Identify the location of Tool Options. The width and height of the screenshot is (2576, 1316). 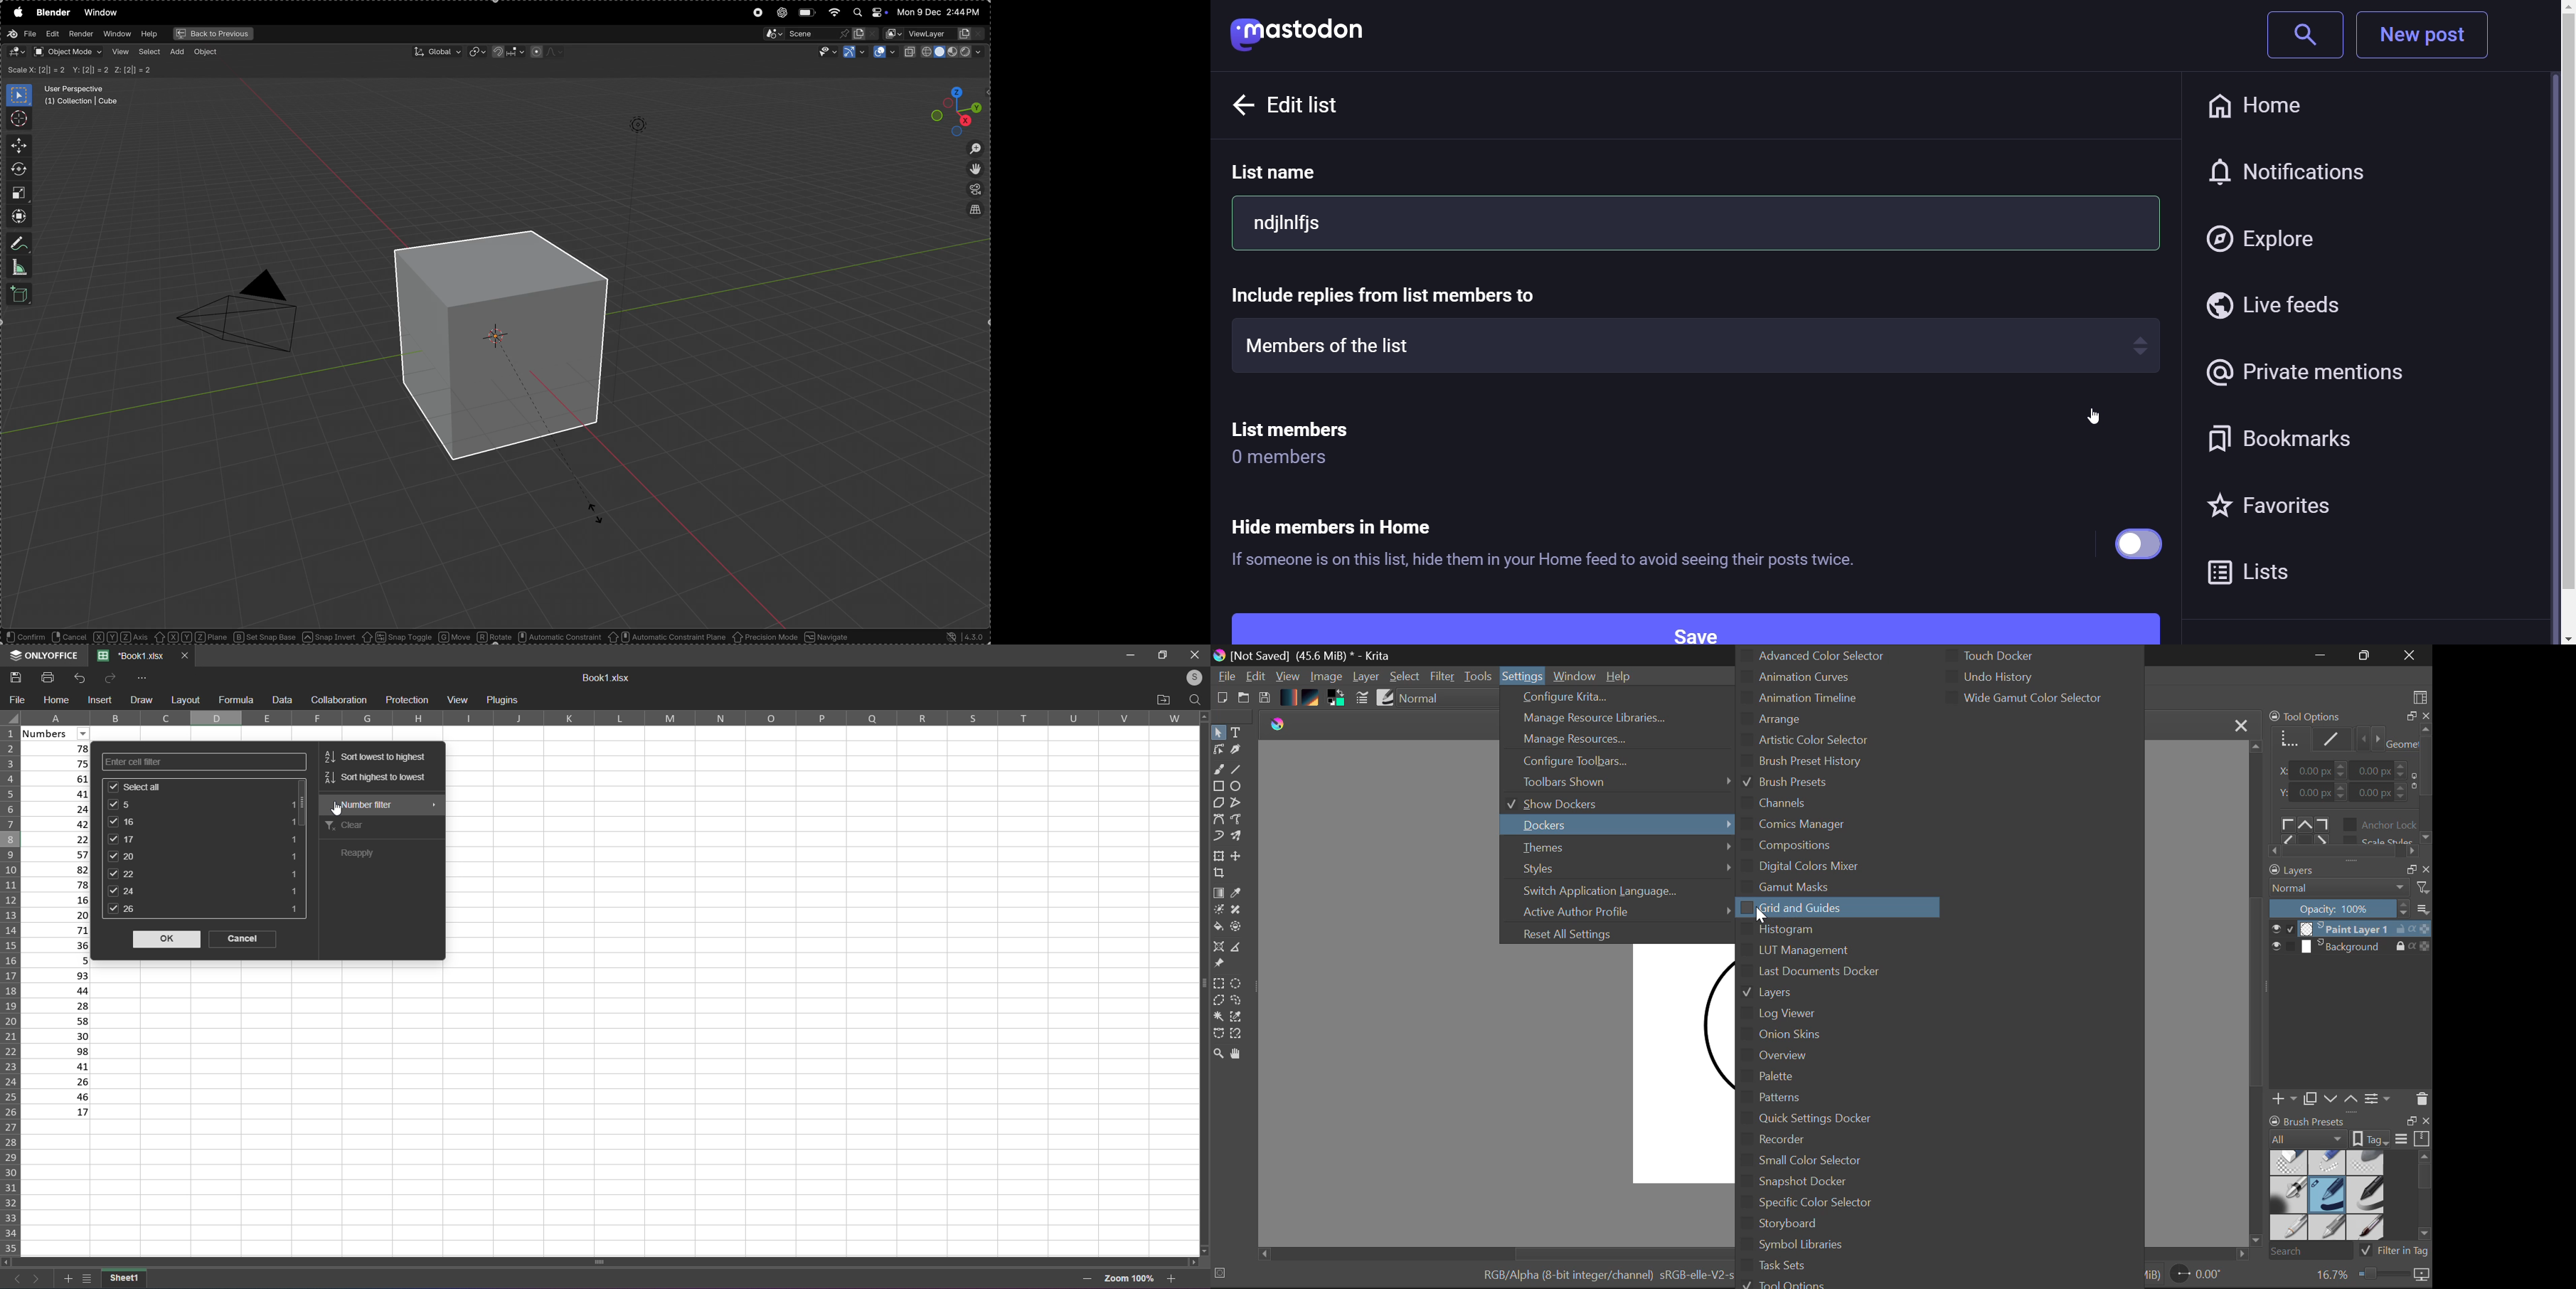
(2349, 785).